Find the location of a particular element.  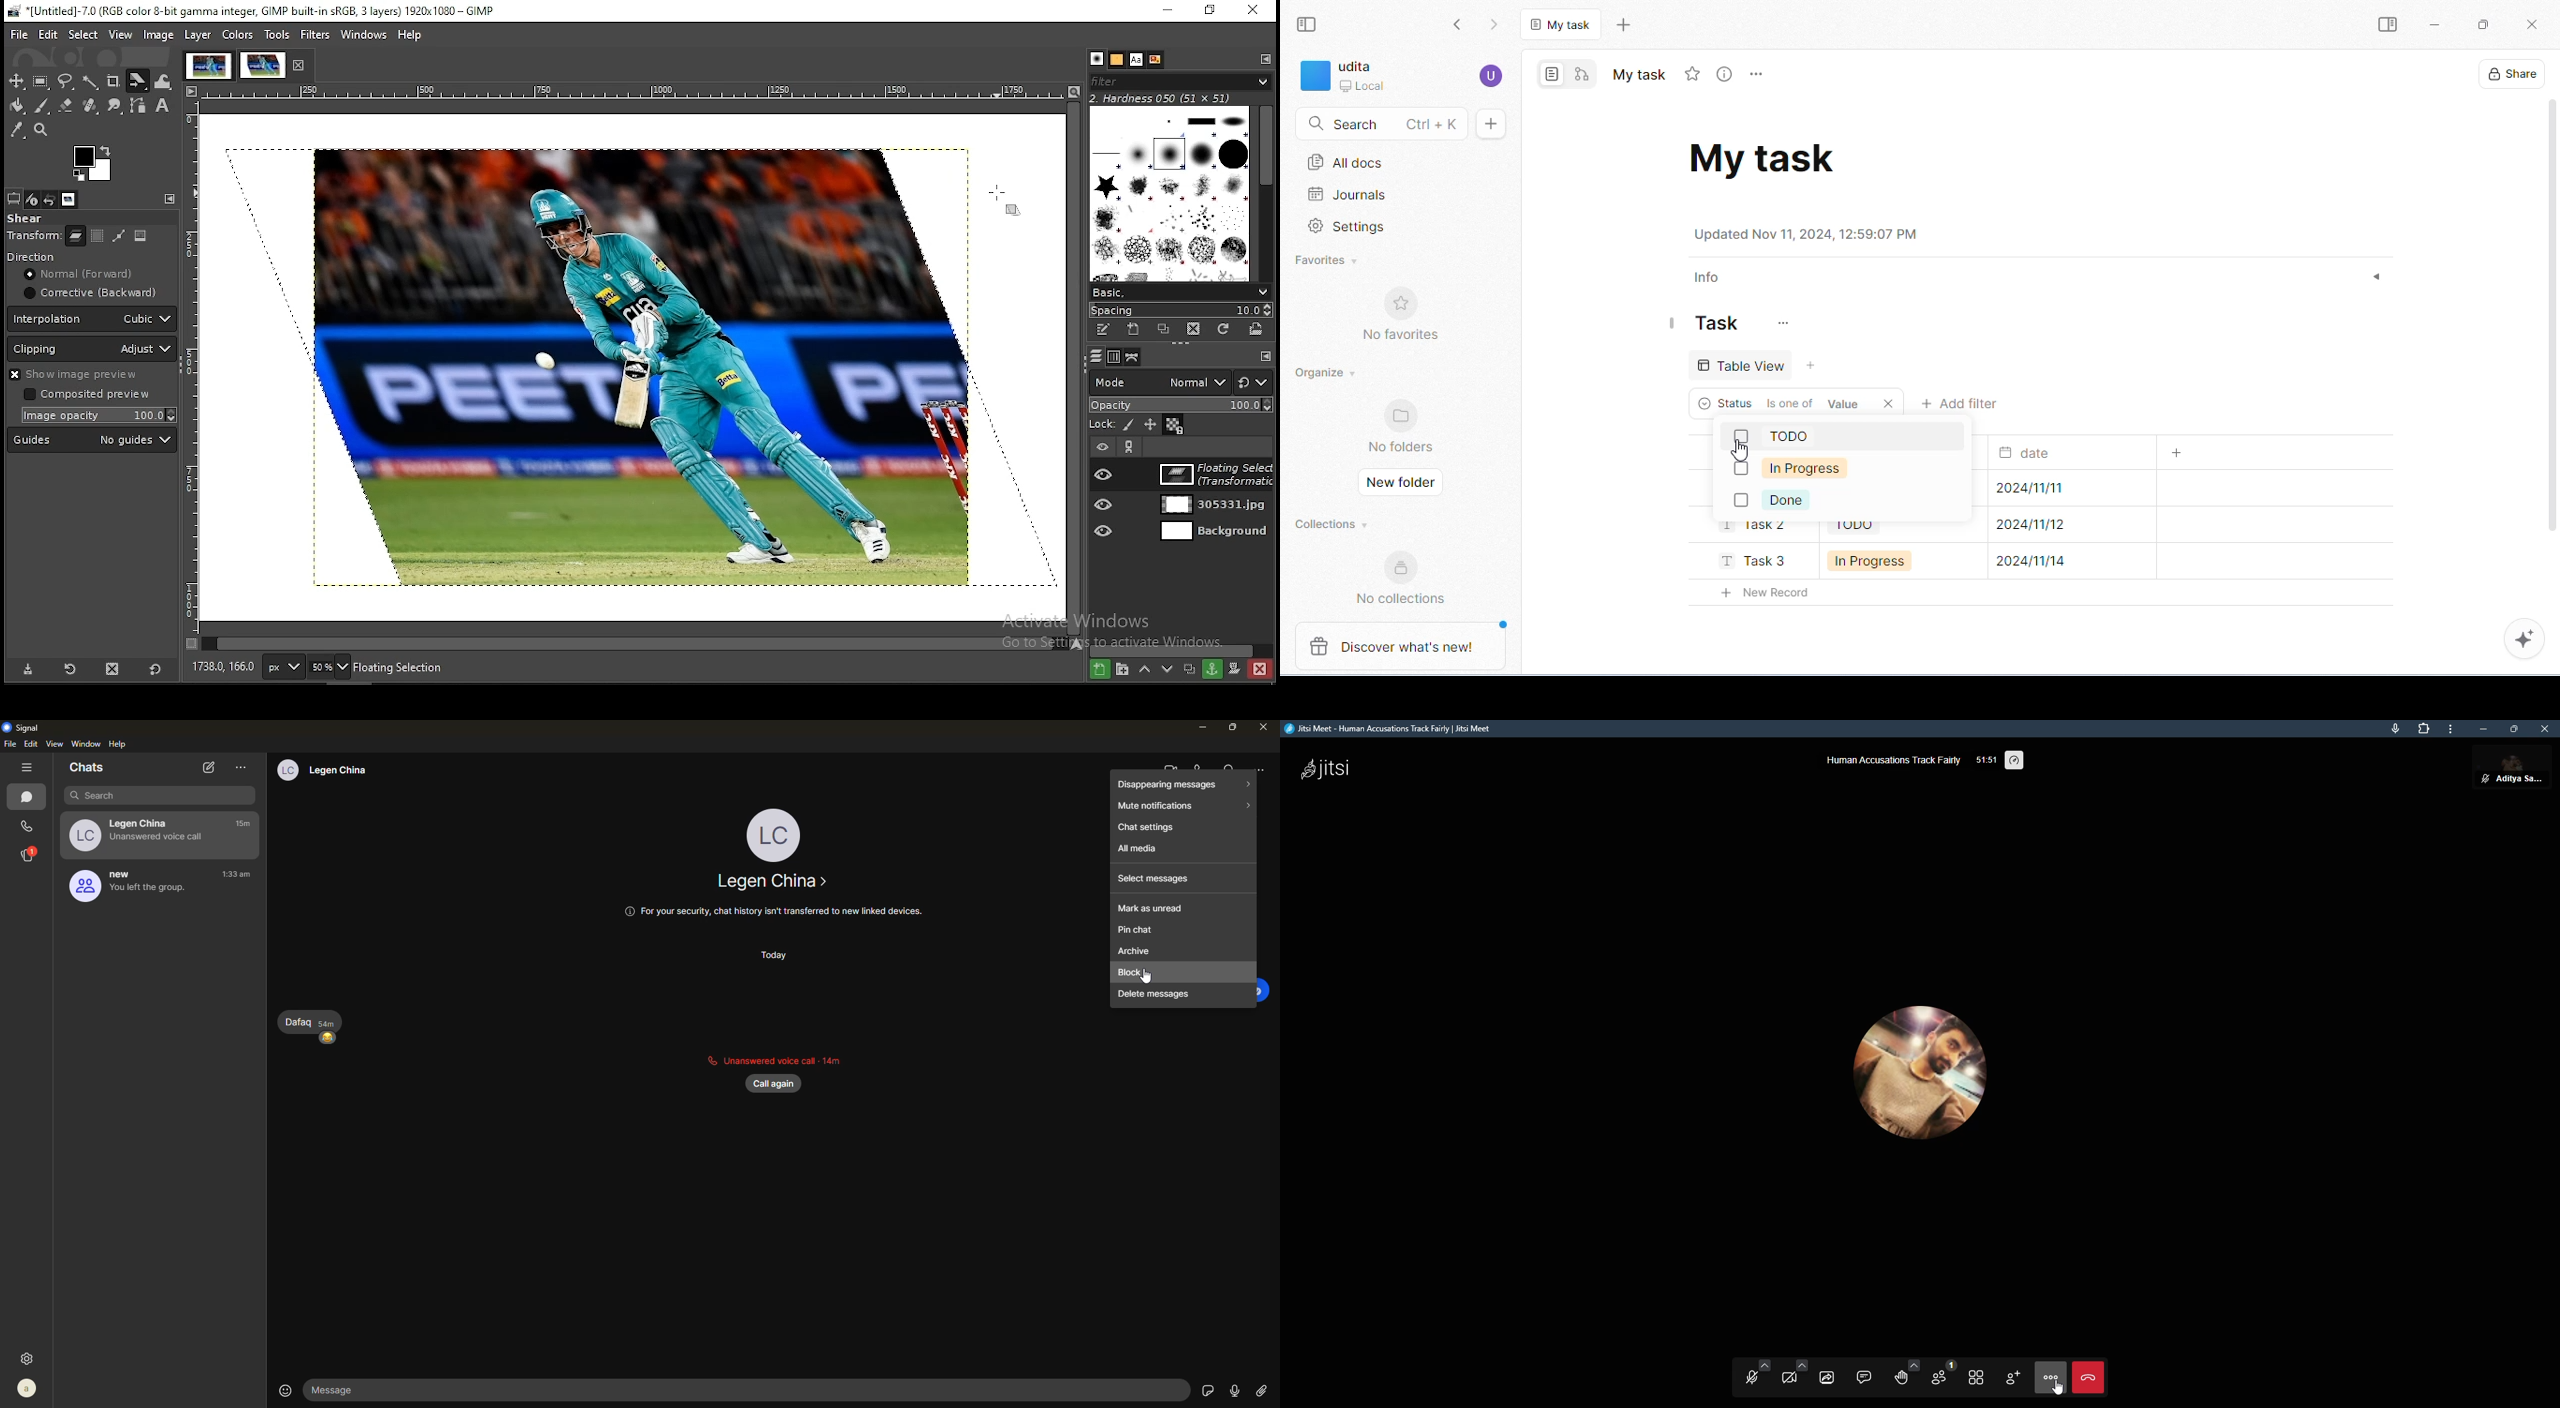

unmute is located at coordinates (2482, 778).